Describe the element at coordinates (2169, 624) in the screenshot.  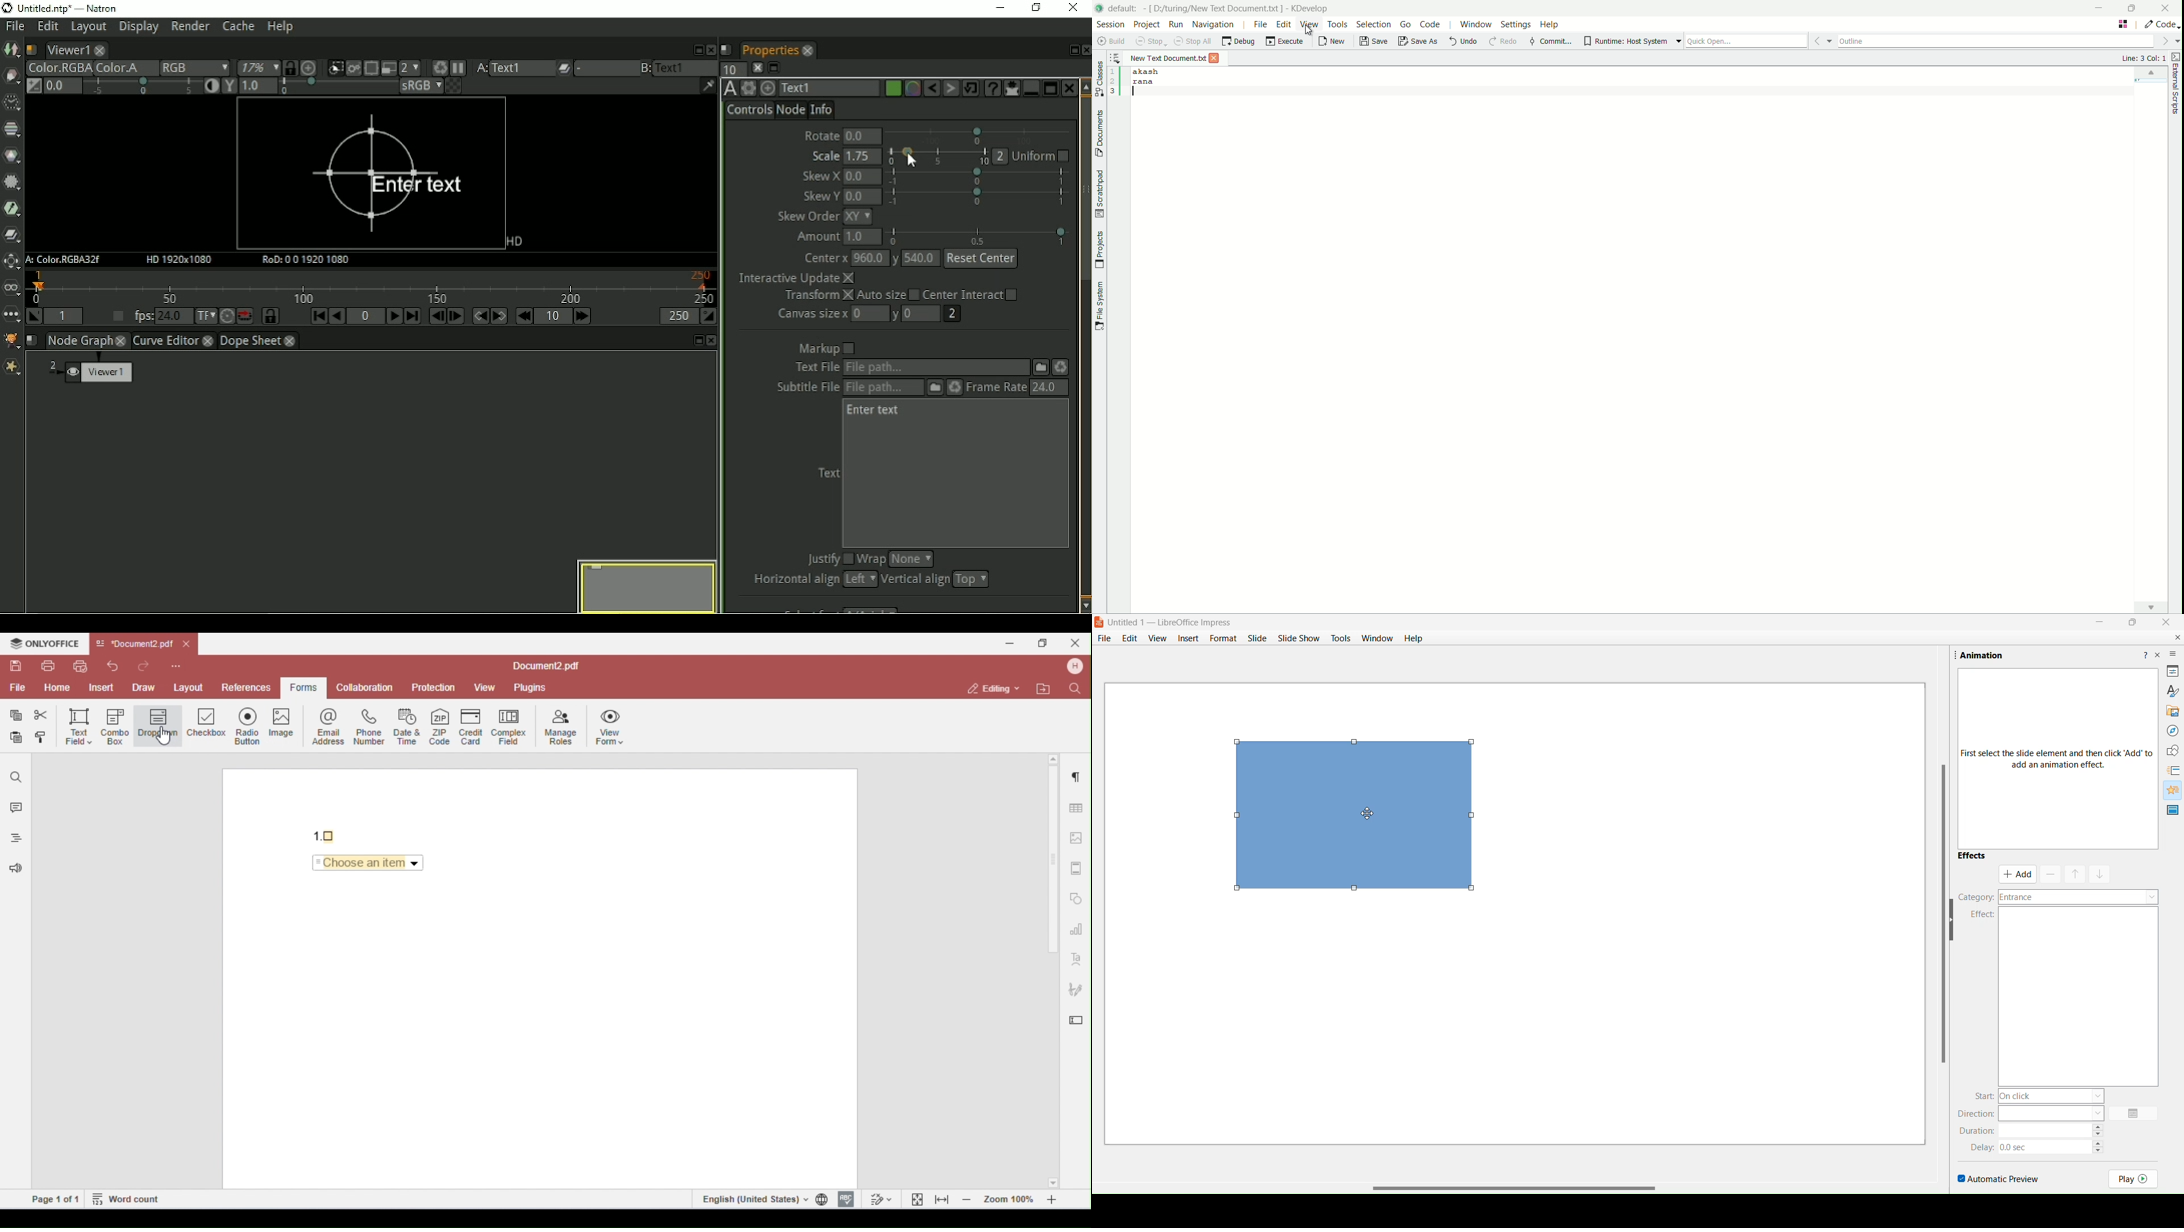
I see `Close` at that location.